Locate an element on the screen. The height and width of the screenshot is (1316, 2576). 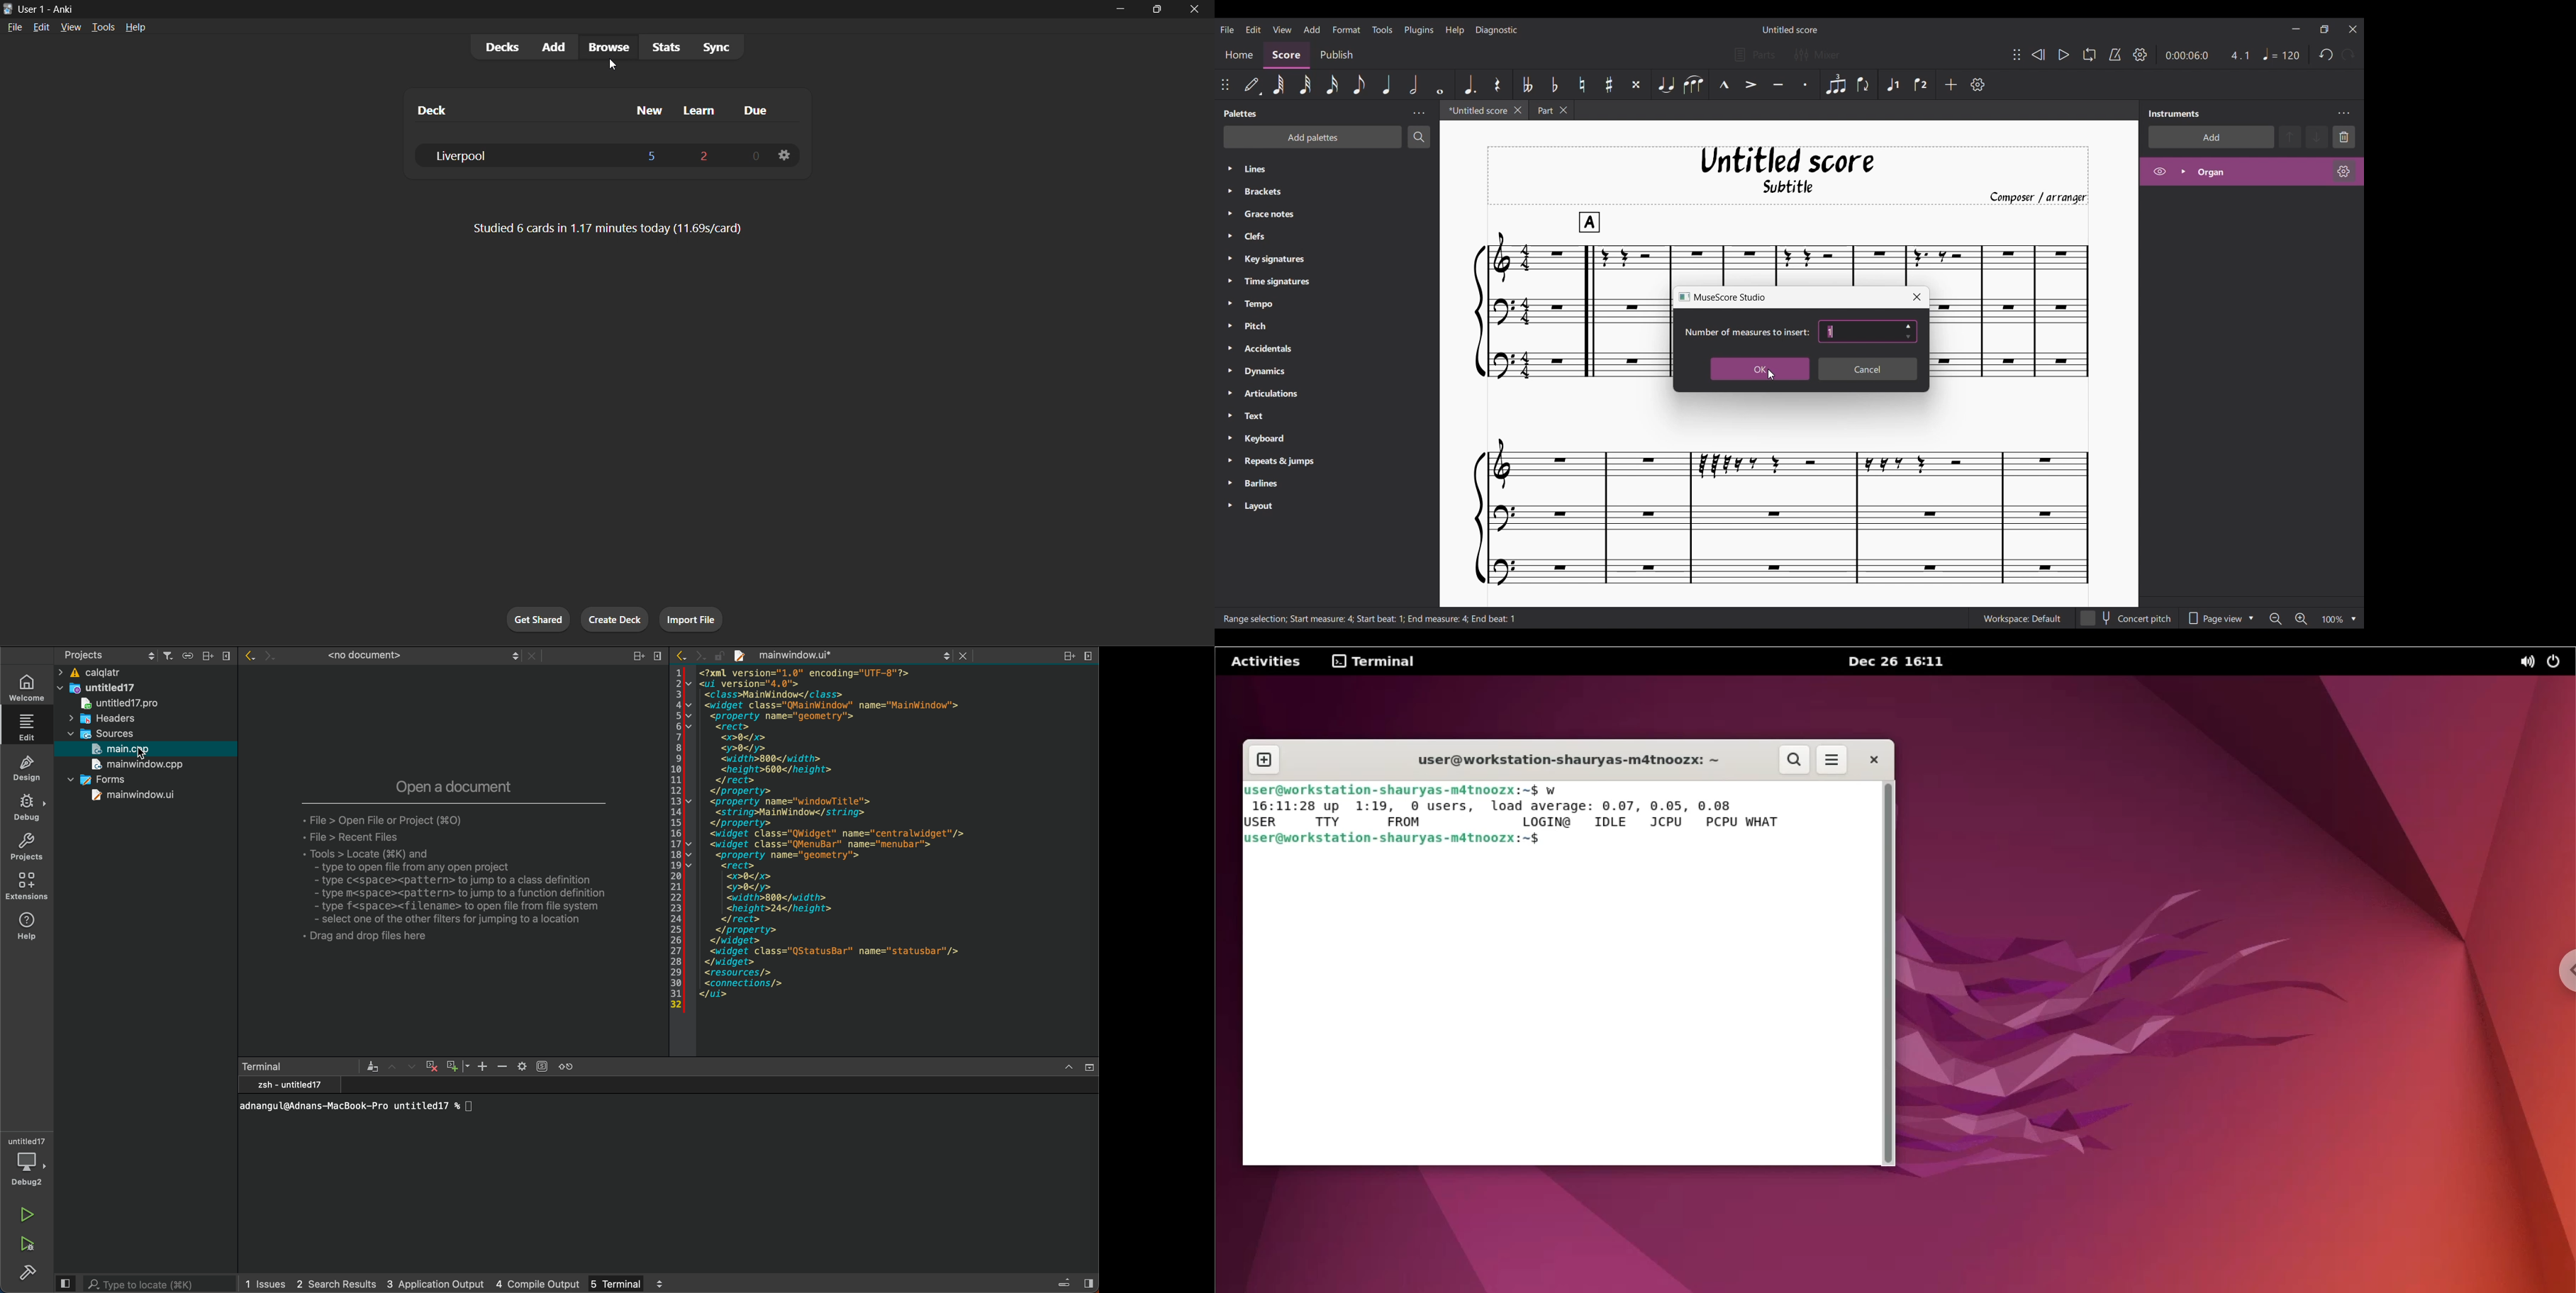
Zoom in is located at coordinates (2301, 619).